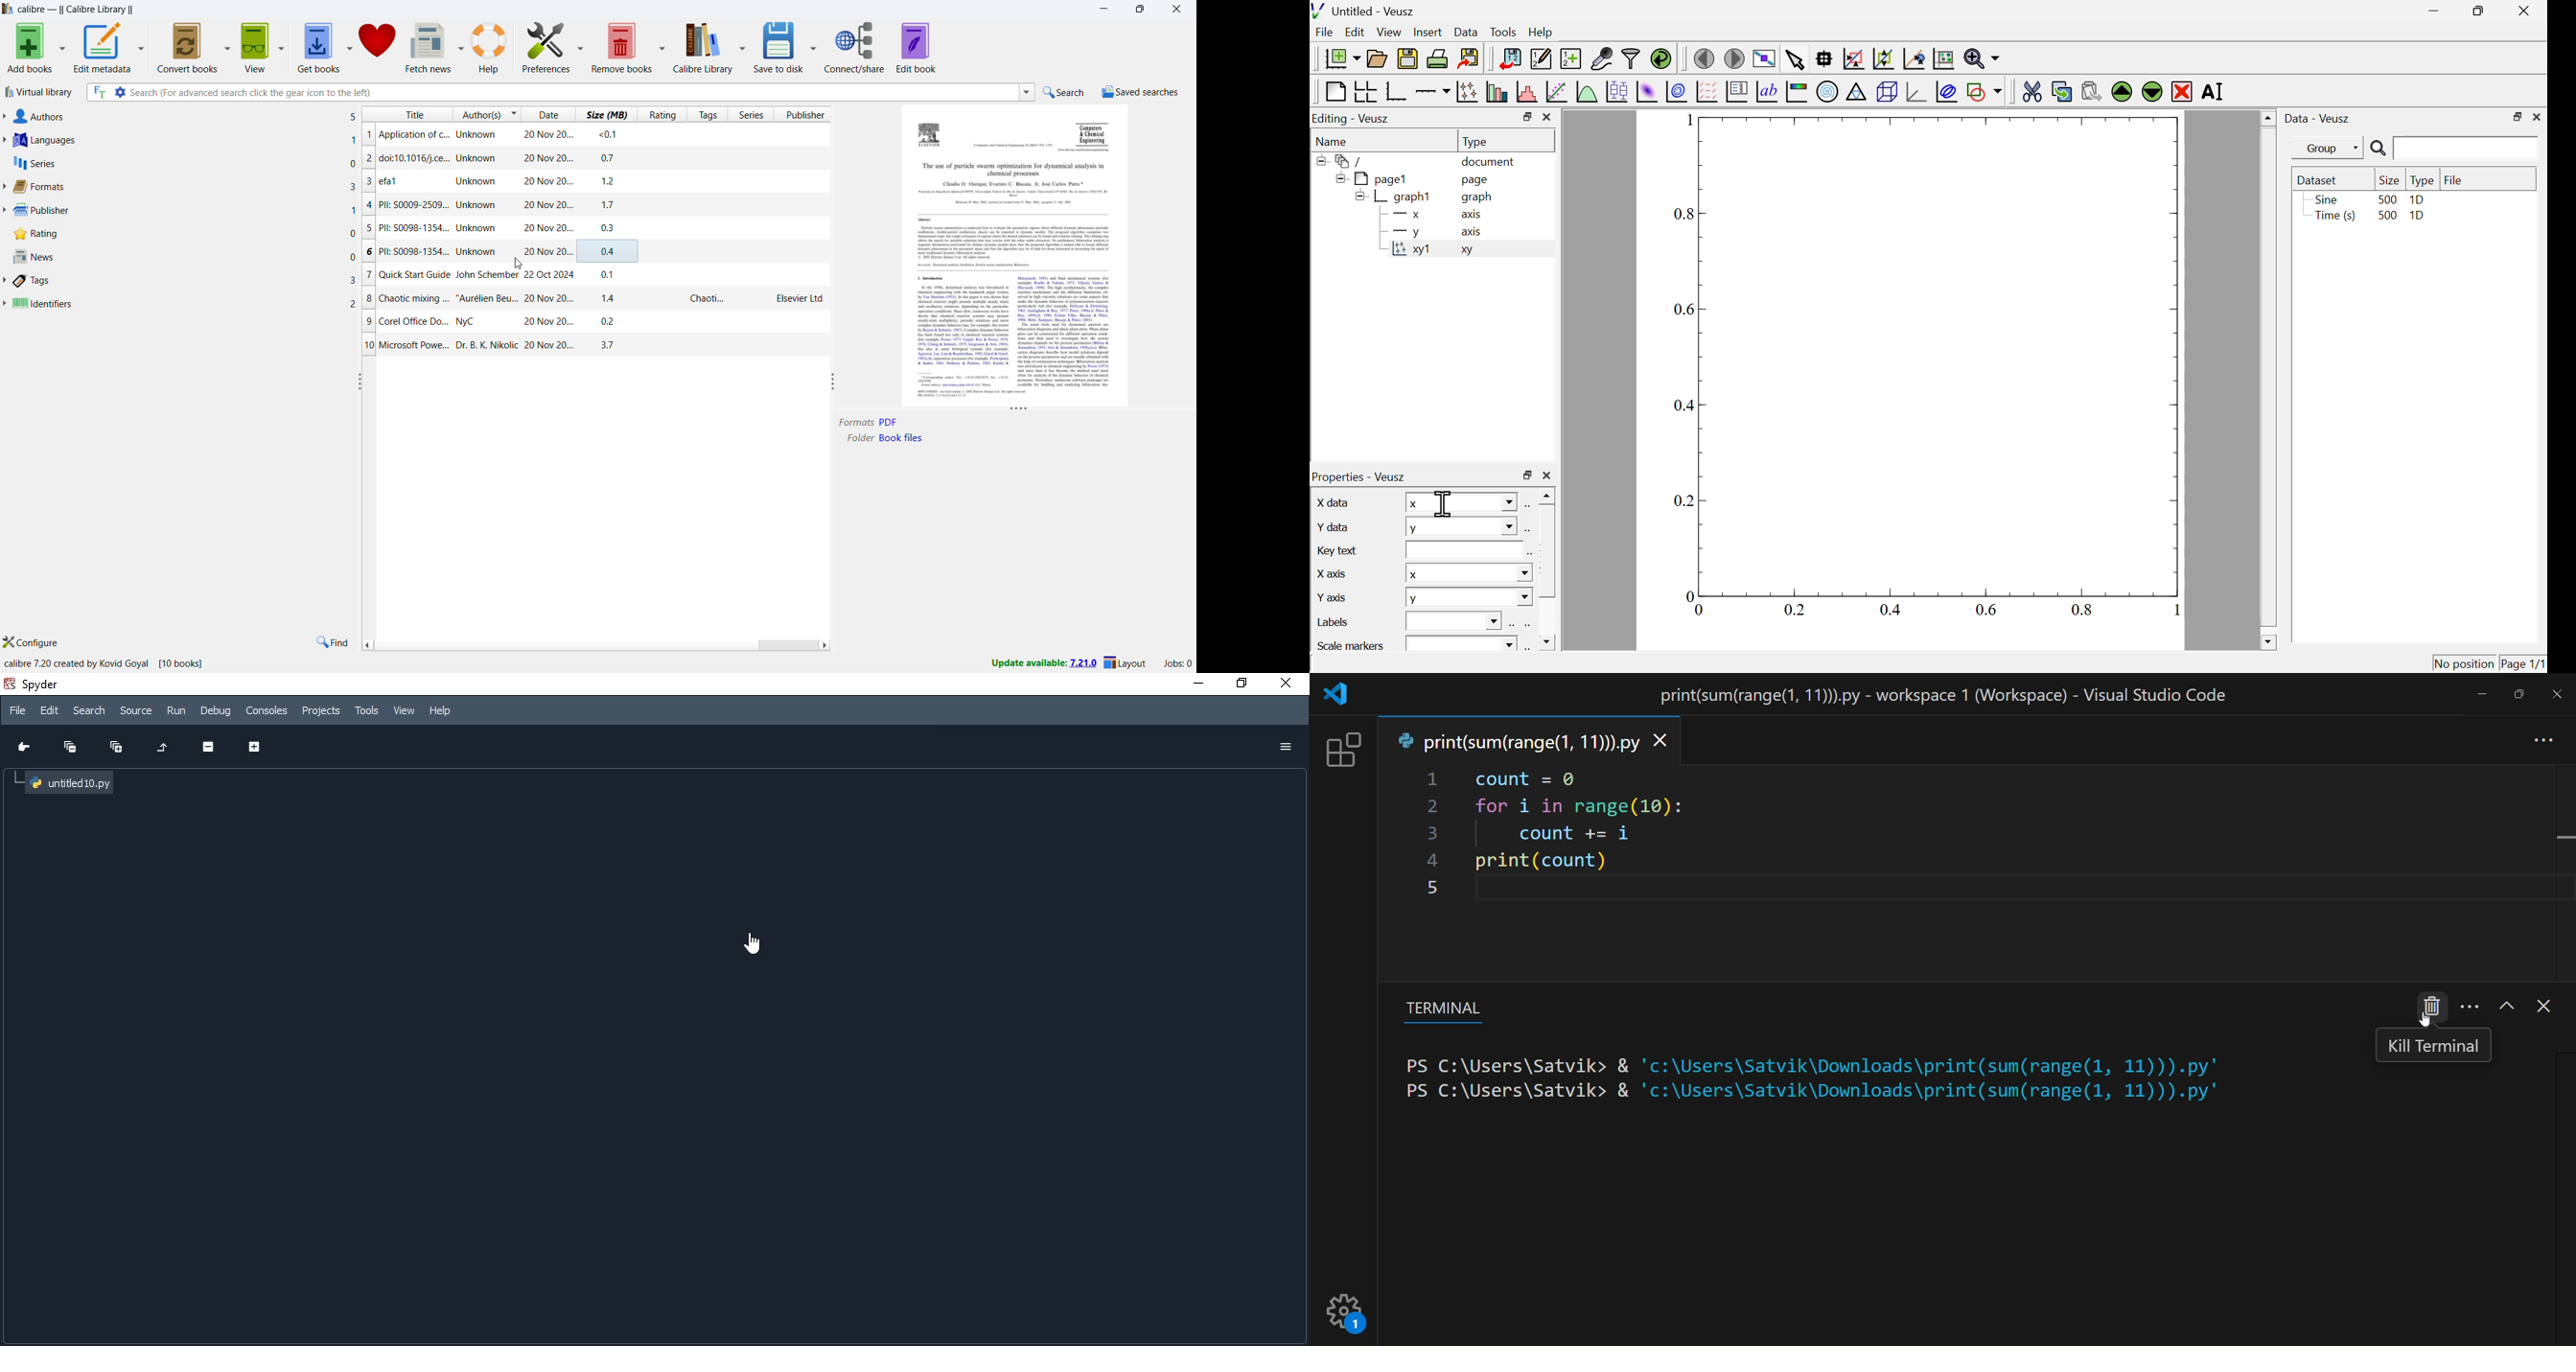 Image resolution: width=2576 pixels, height=1372 pixels. I want to click on recenter graph axes, so click(1915, 59).